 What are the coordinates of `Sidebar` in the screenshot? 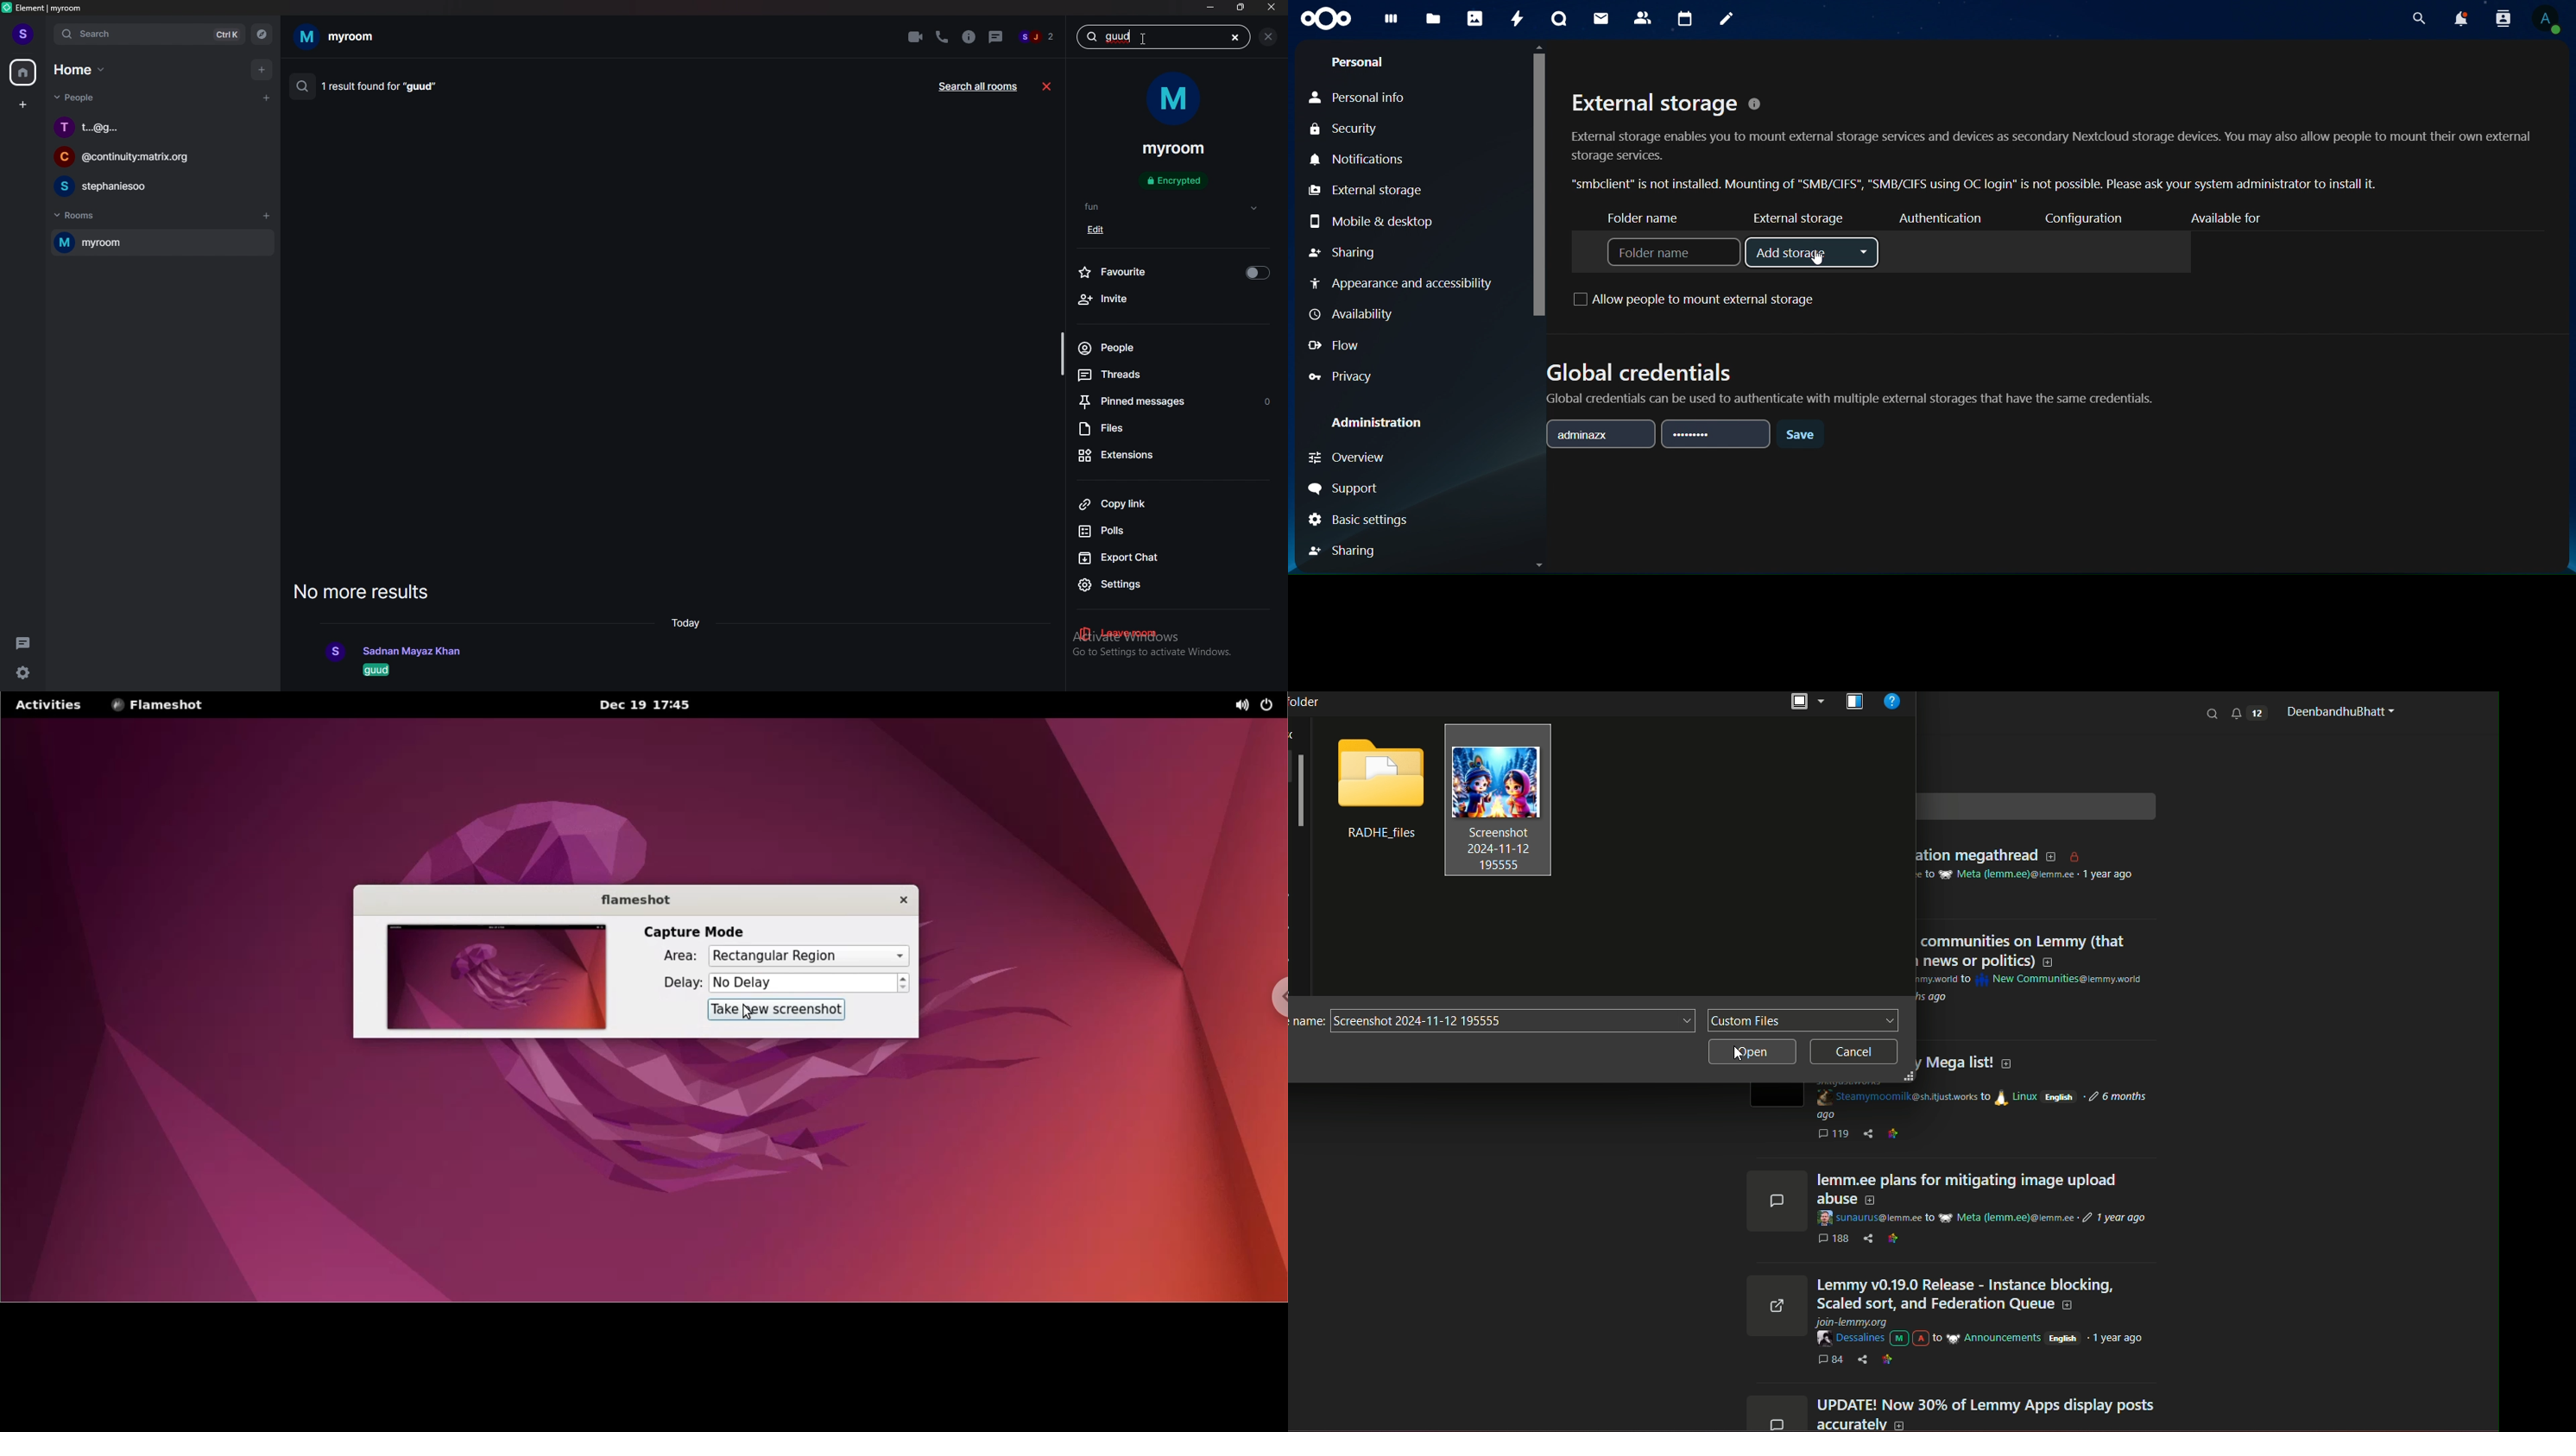 It's located at (1300, 794).